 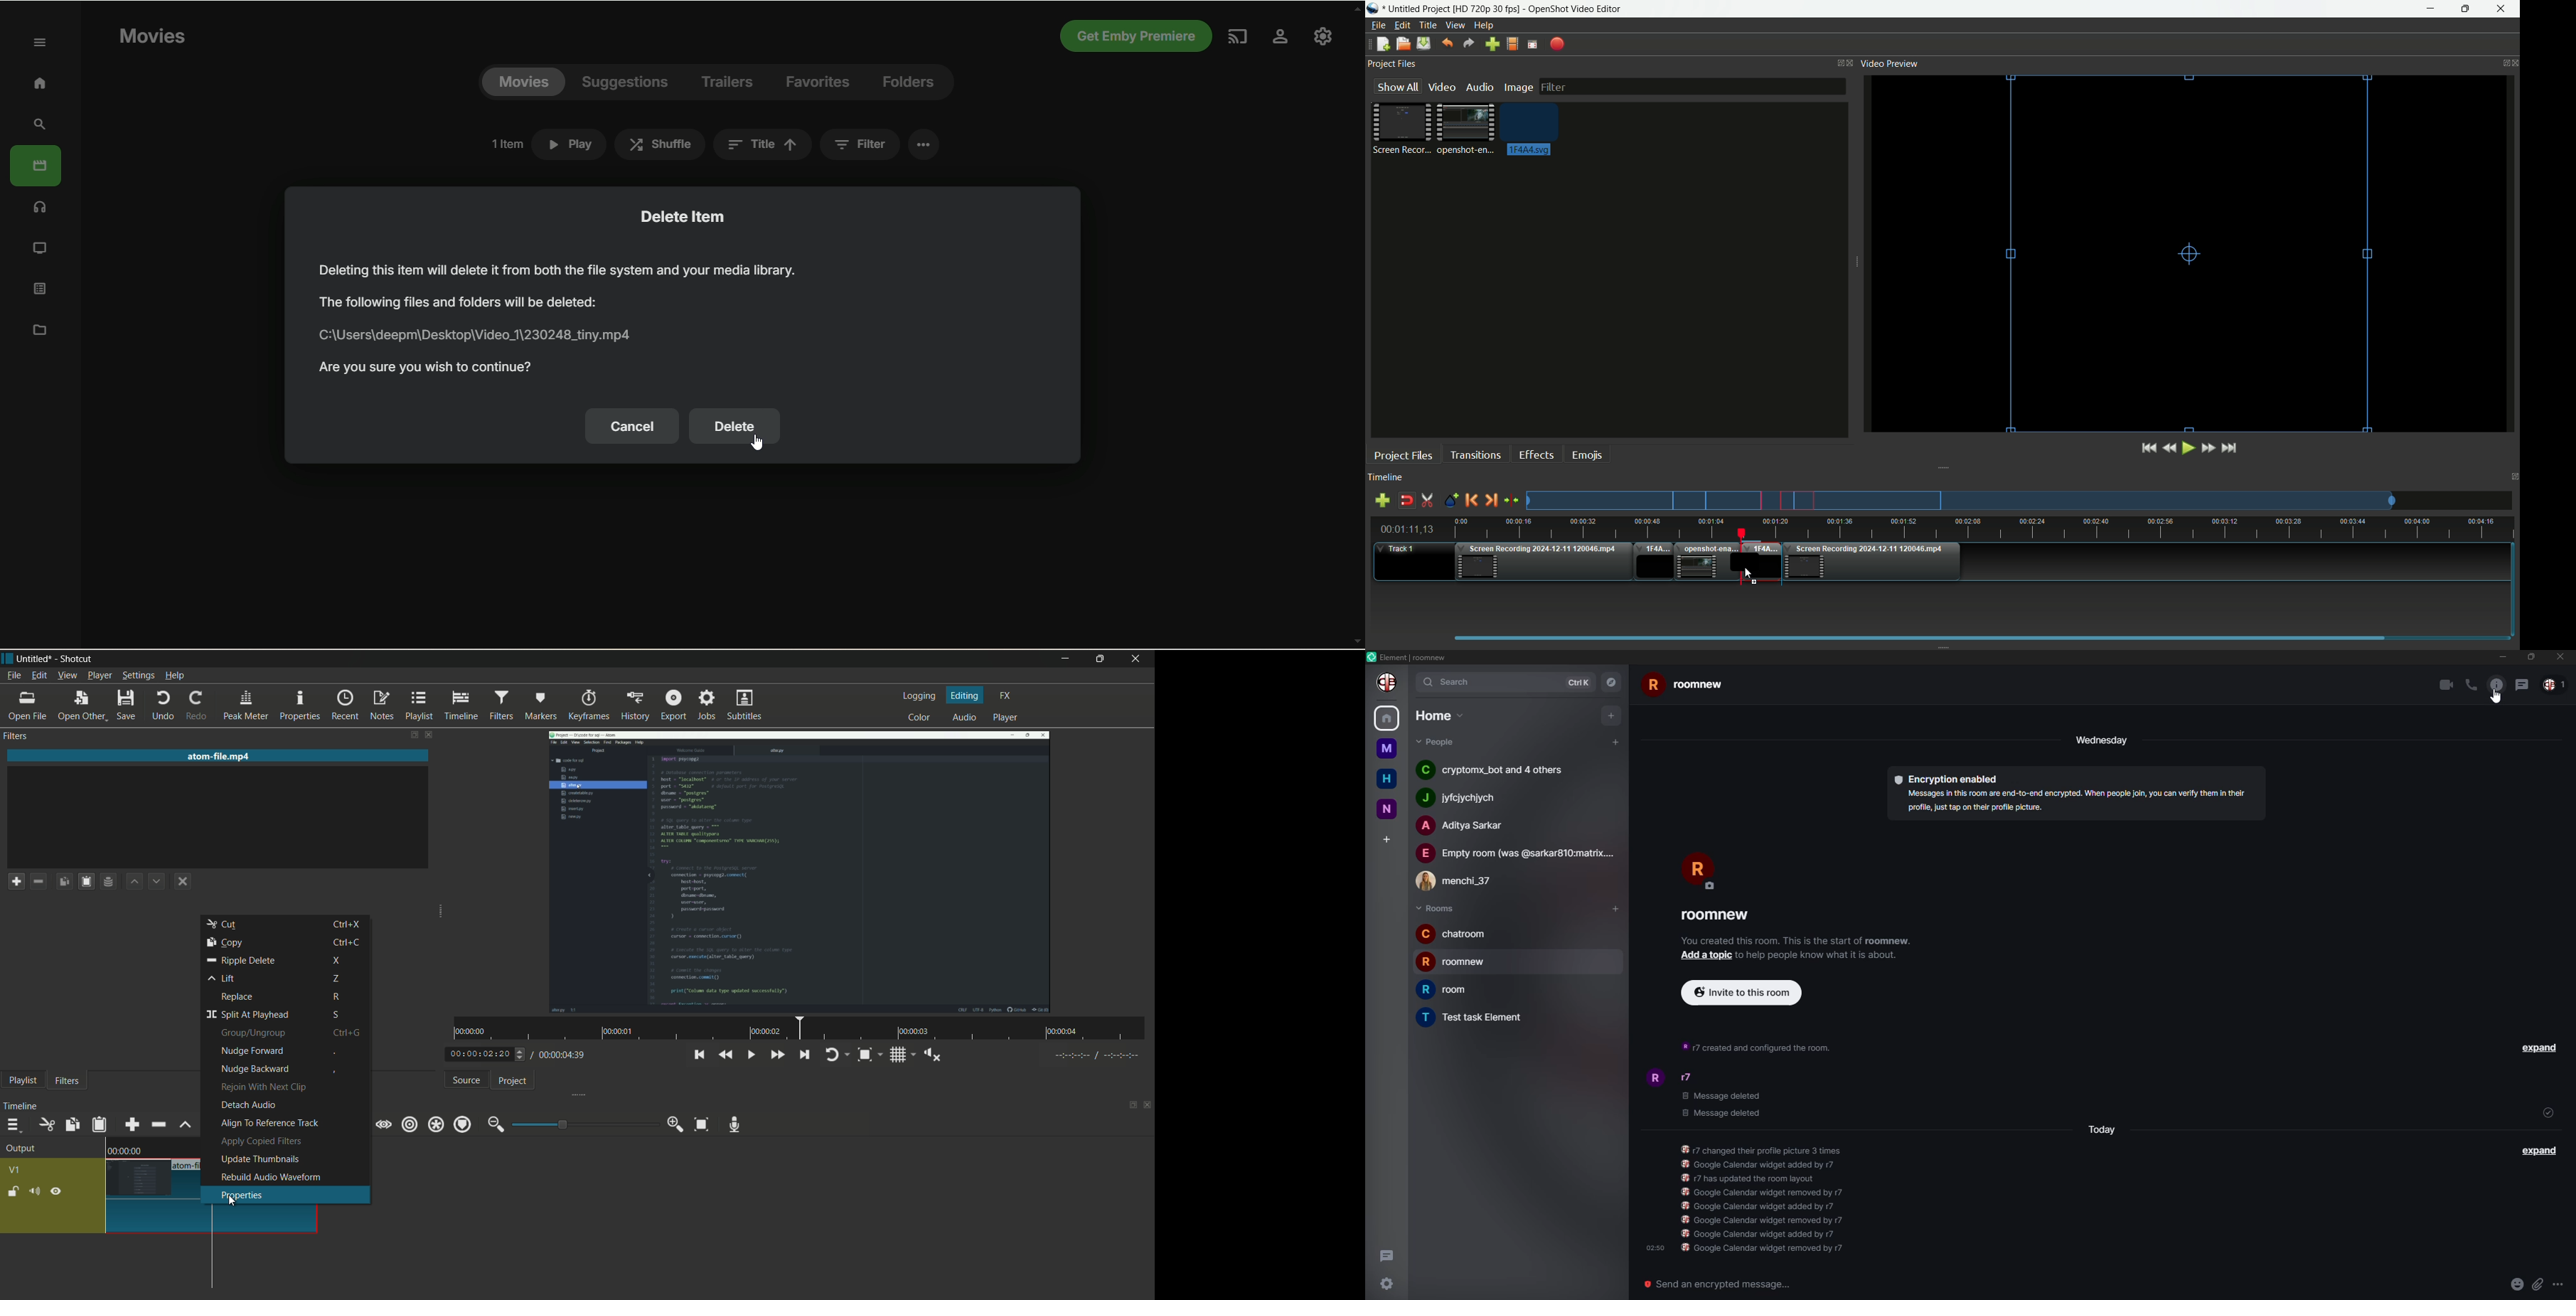 I want to click on settings menu, so click(x=139, y=676).